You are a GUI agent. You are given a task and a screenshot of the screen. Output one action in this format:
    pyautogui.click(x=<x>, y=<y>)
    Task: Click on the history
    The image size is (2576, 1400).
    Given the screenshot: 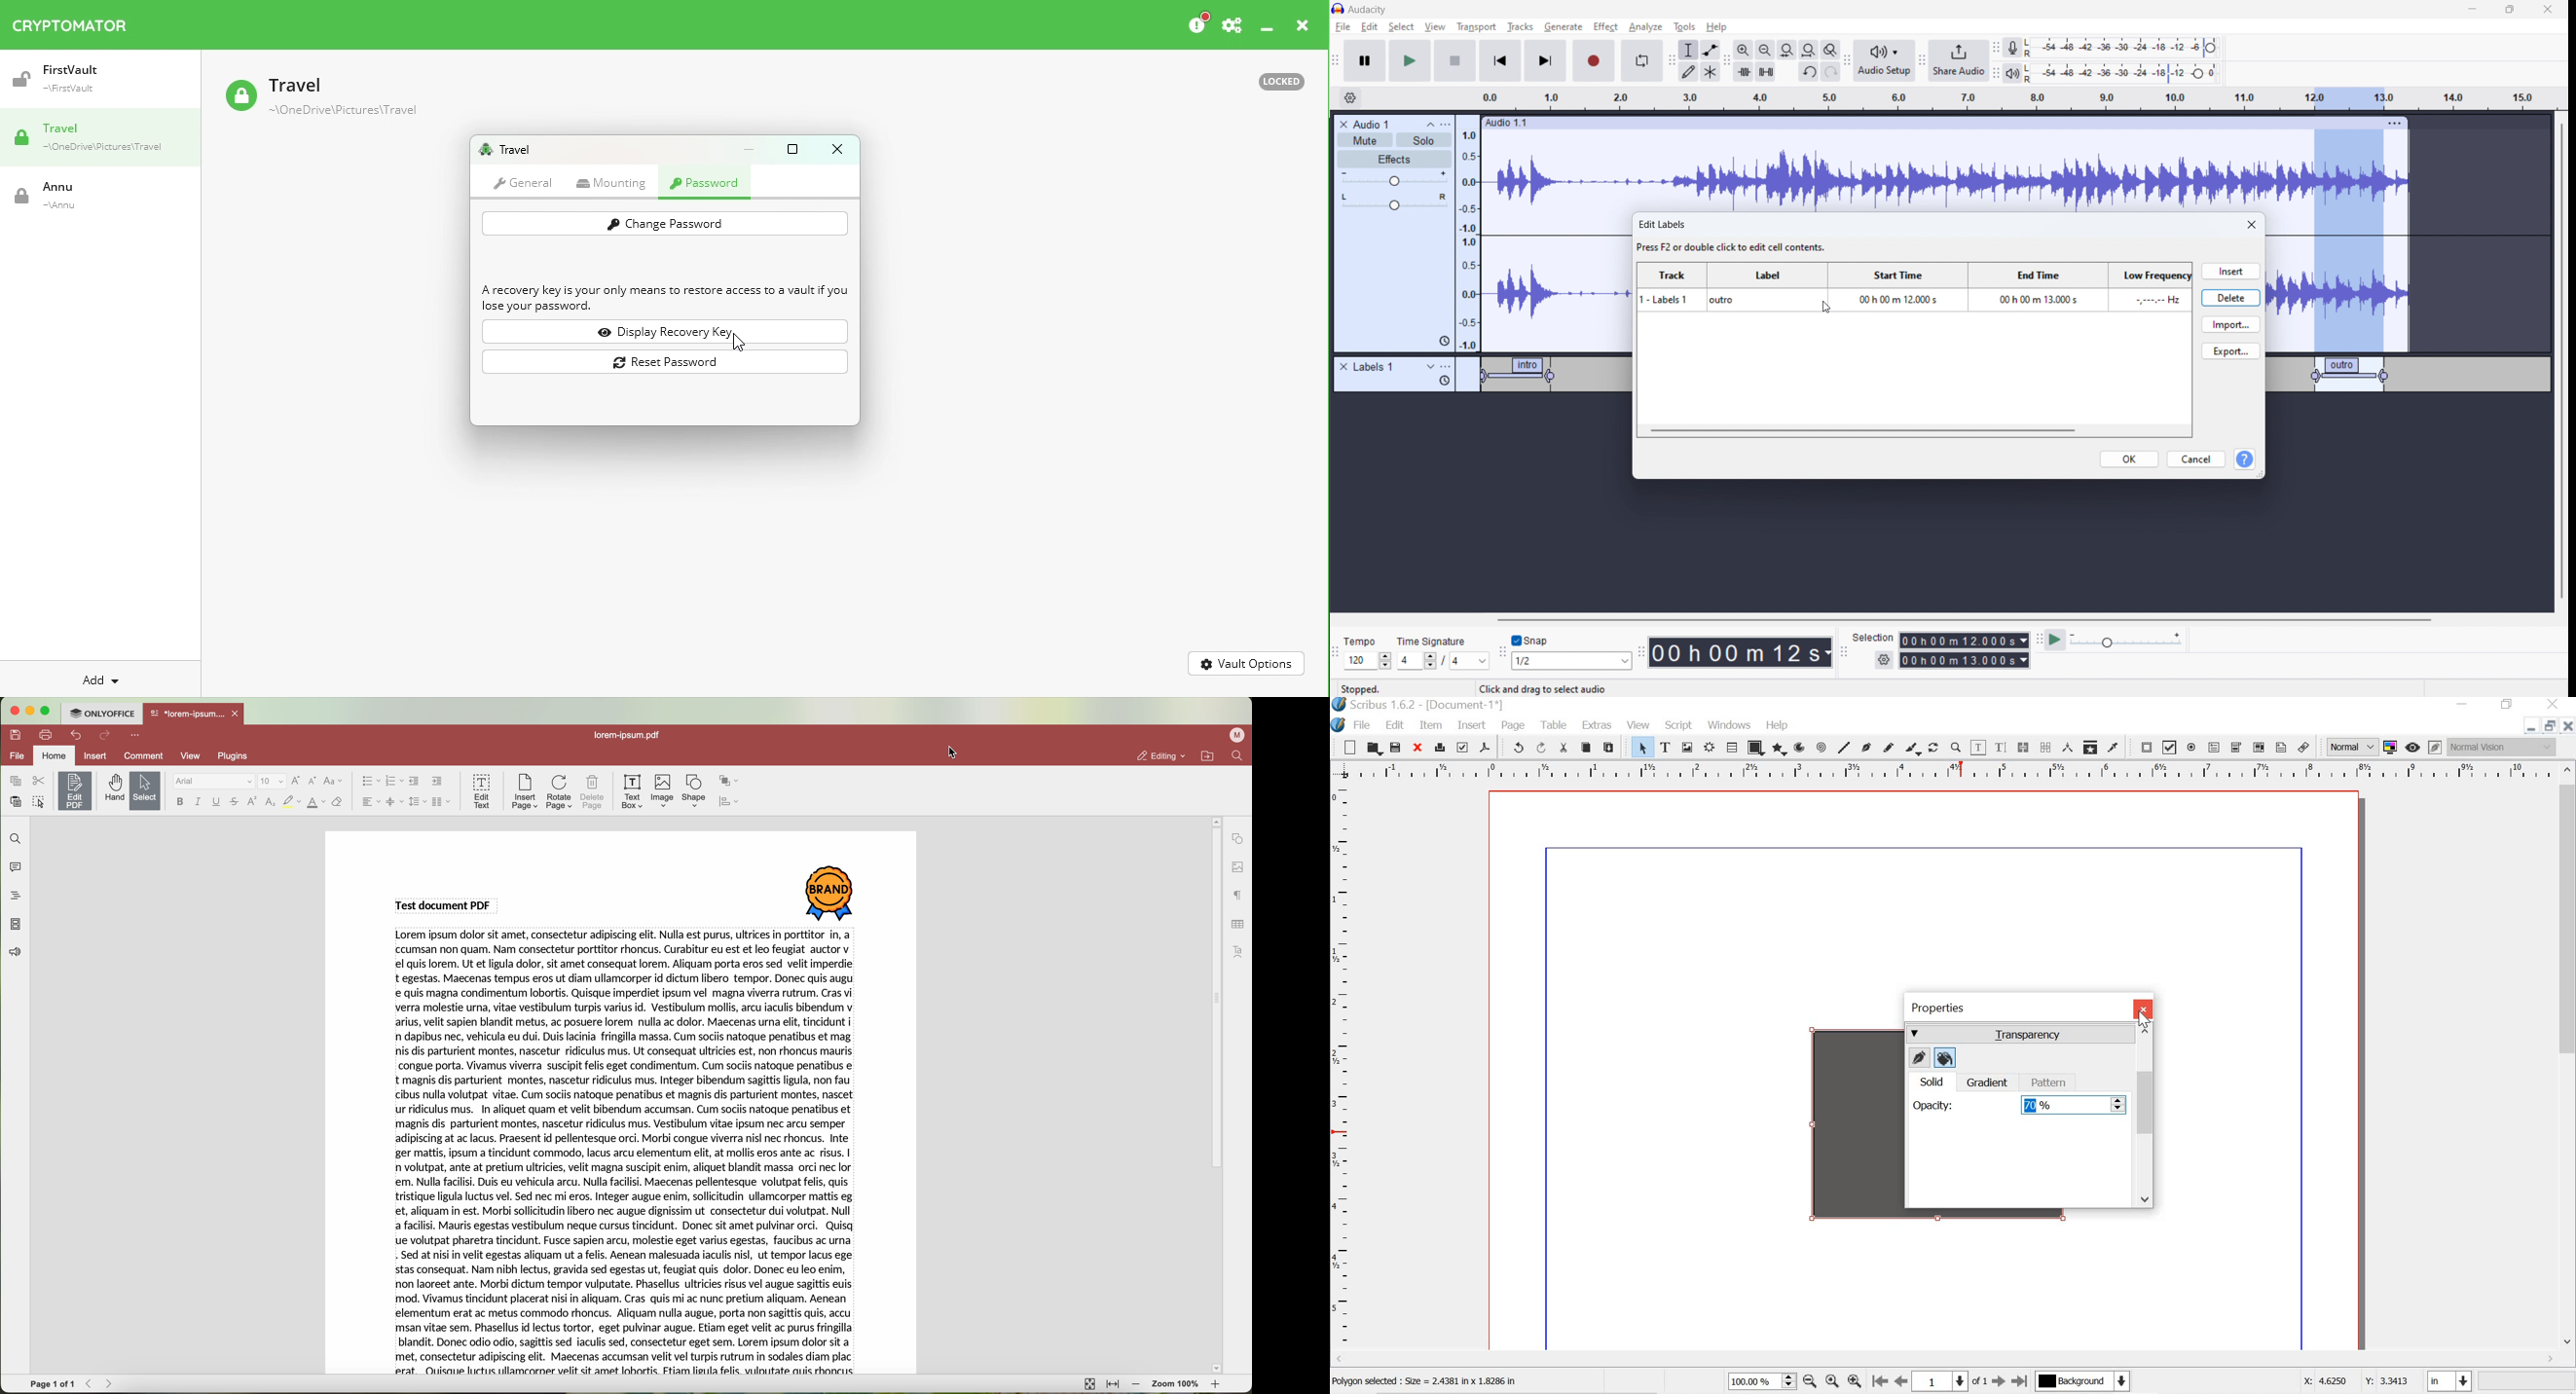 What is the action you would take?
    pyautogui.click(x=1444, y=380)
    